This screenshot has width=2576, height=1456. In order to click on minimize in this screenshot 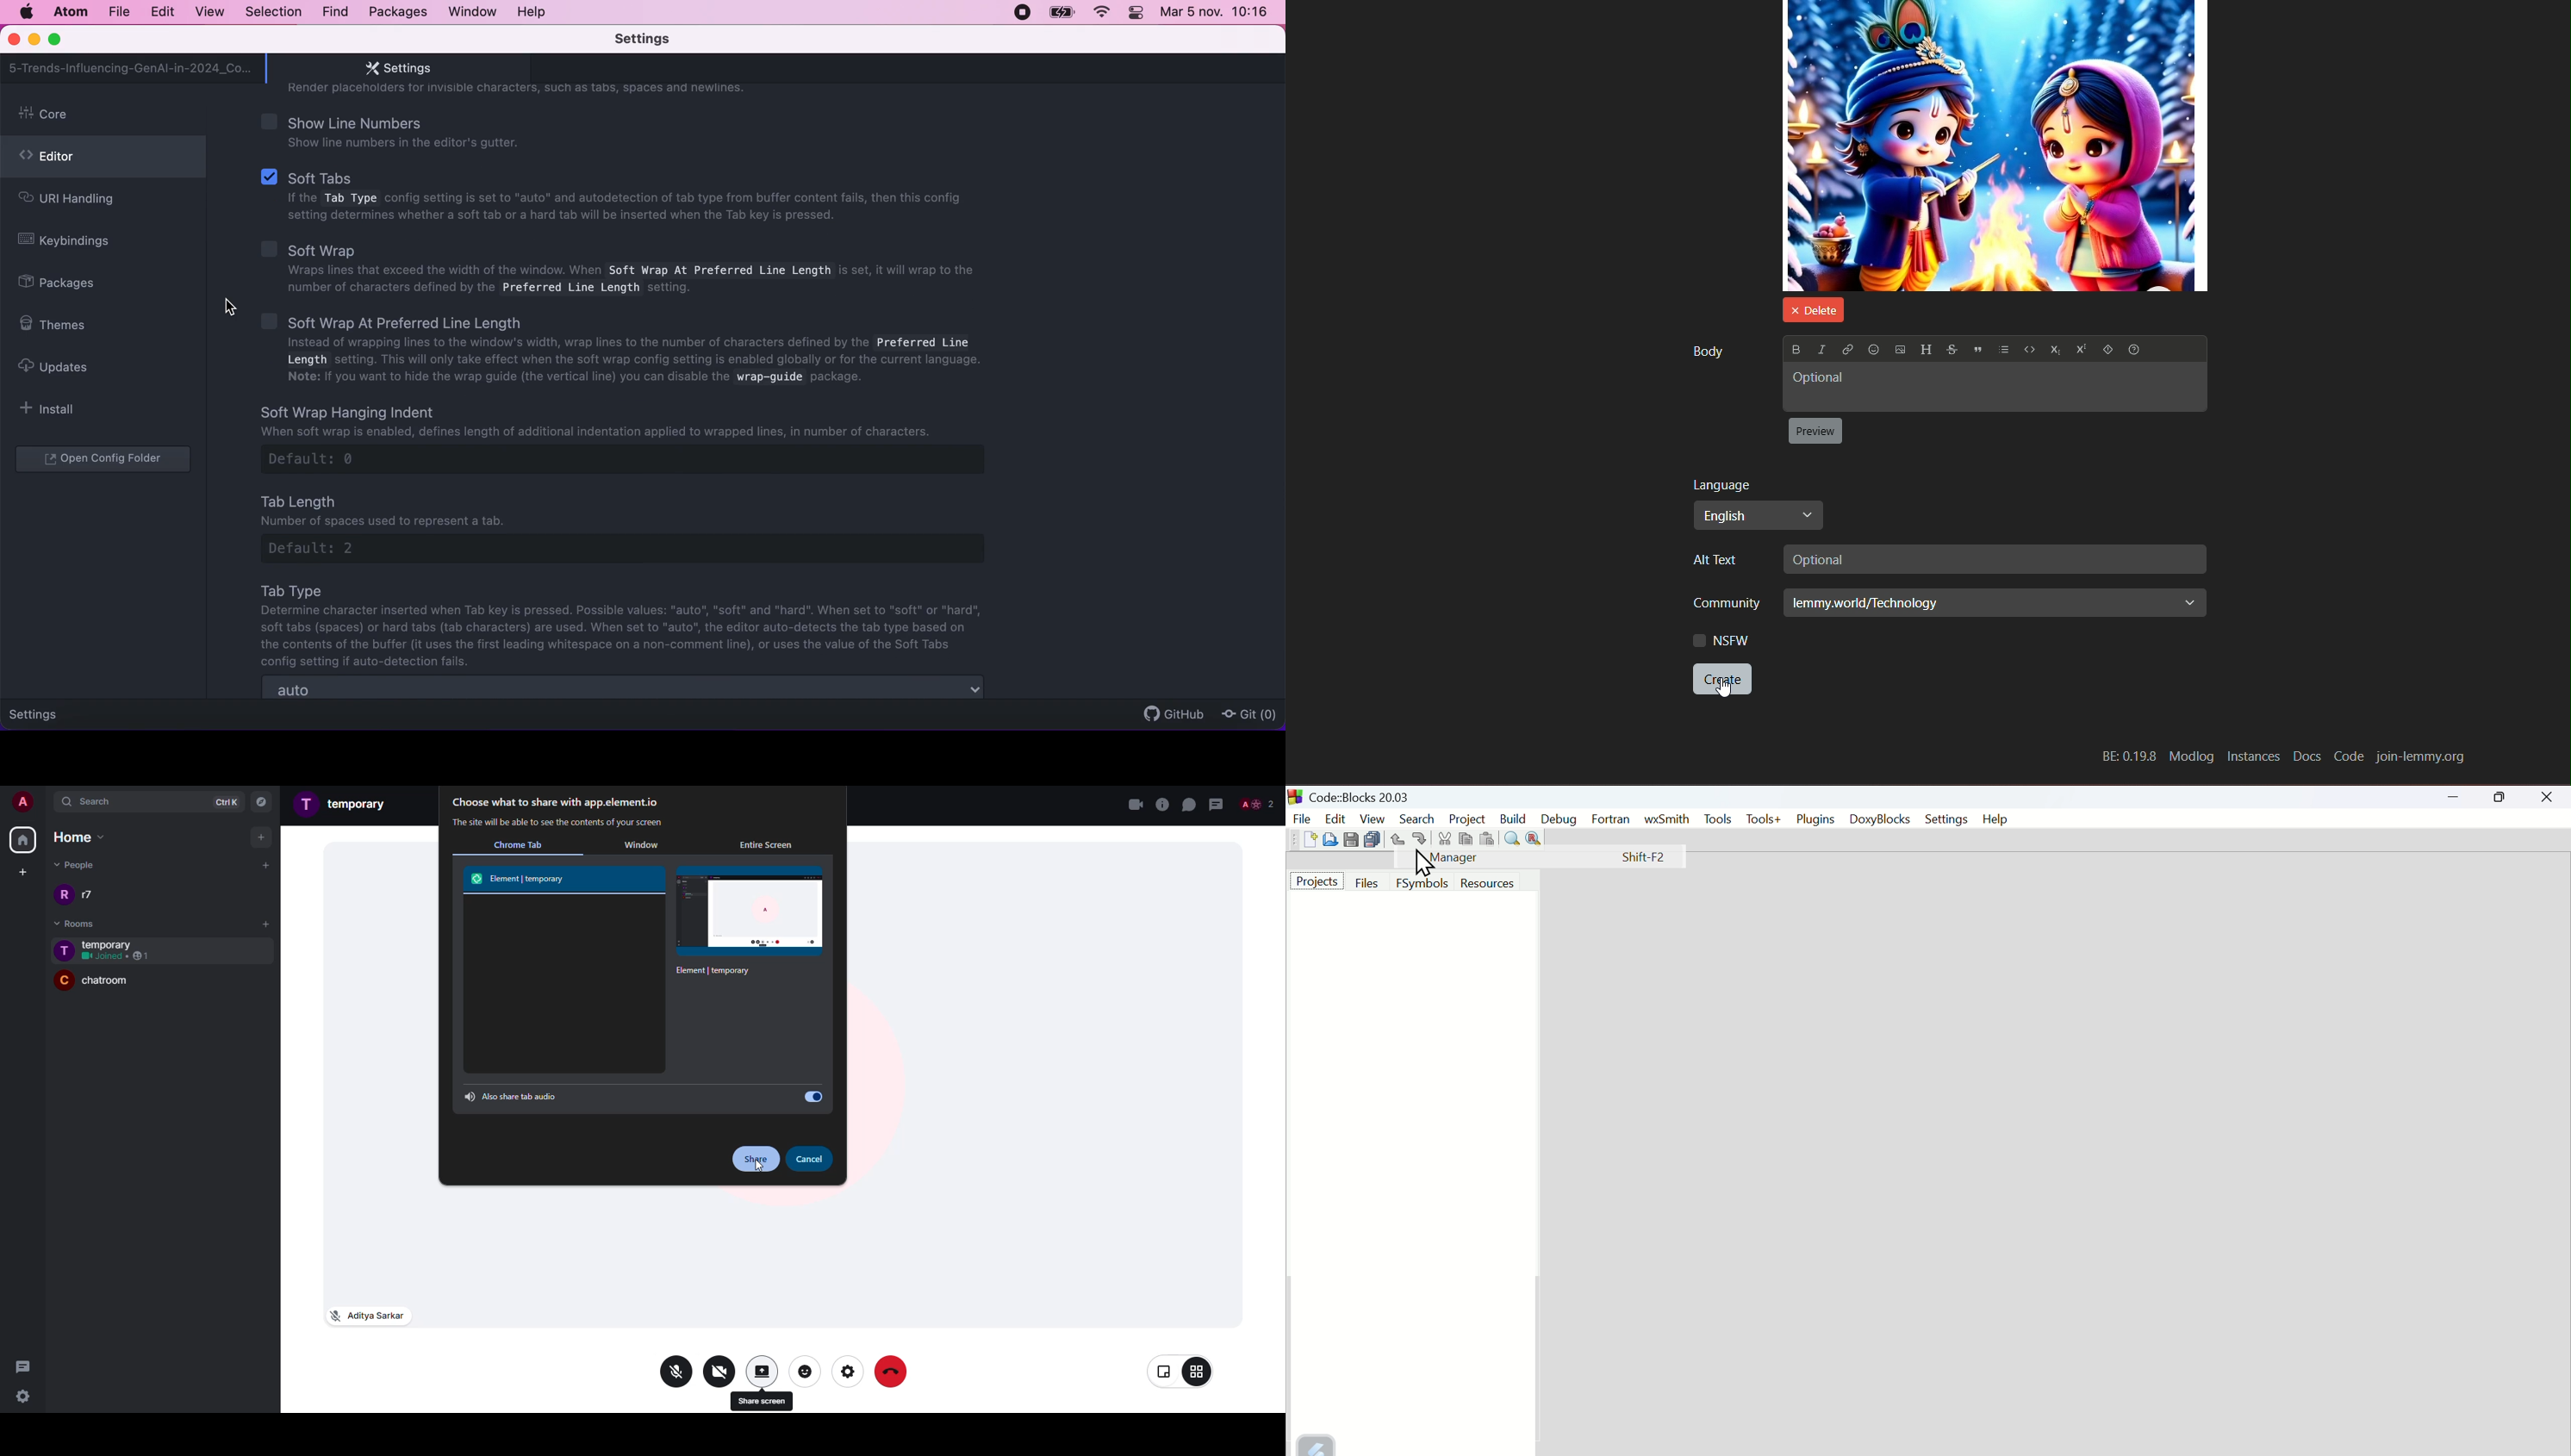, I will do `click(34, 41)`.